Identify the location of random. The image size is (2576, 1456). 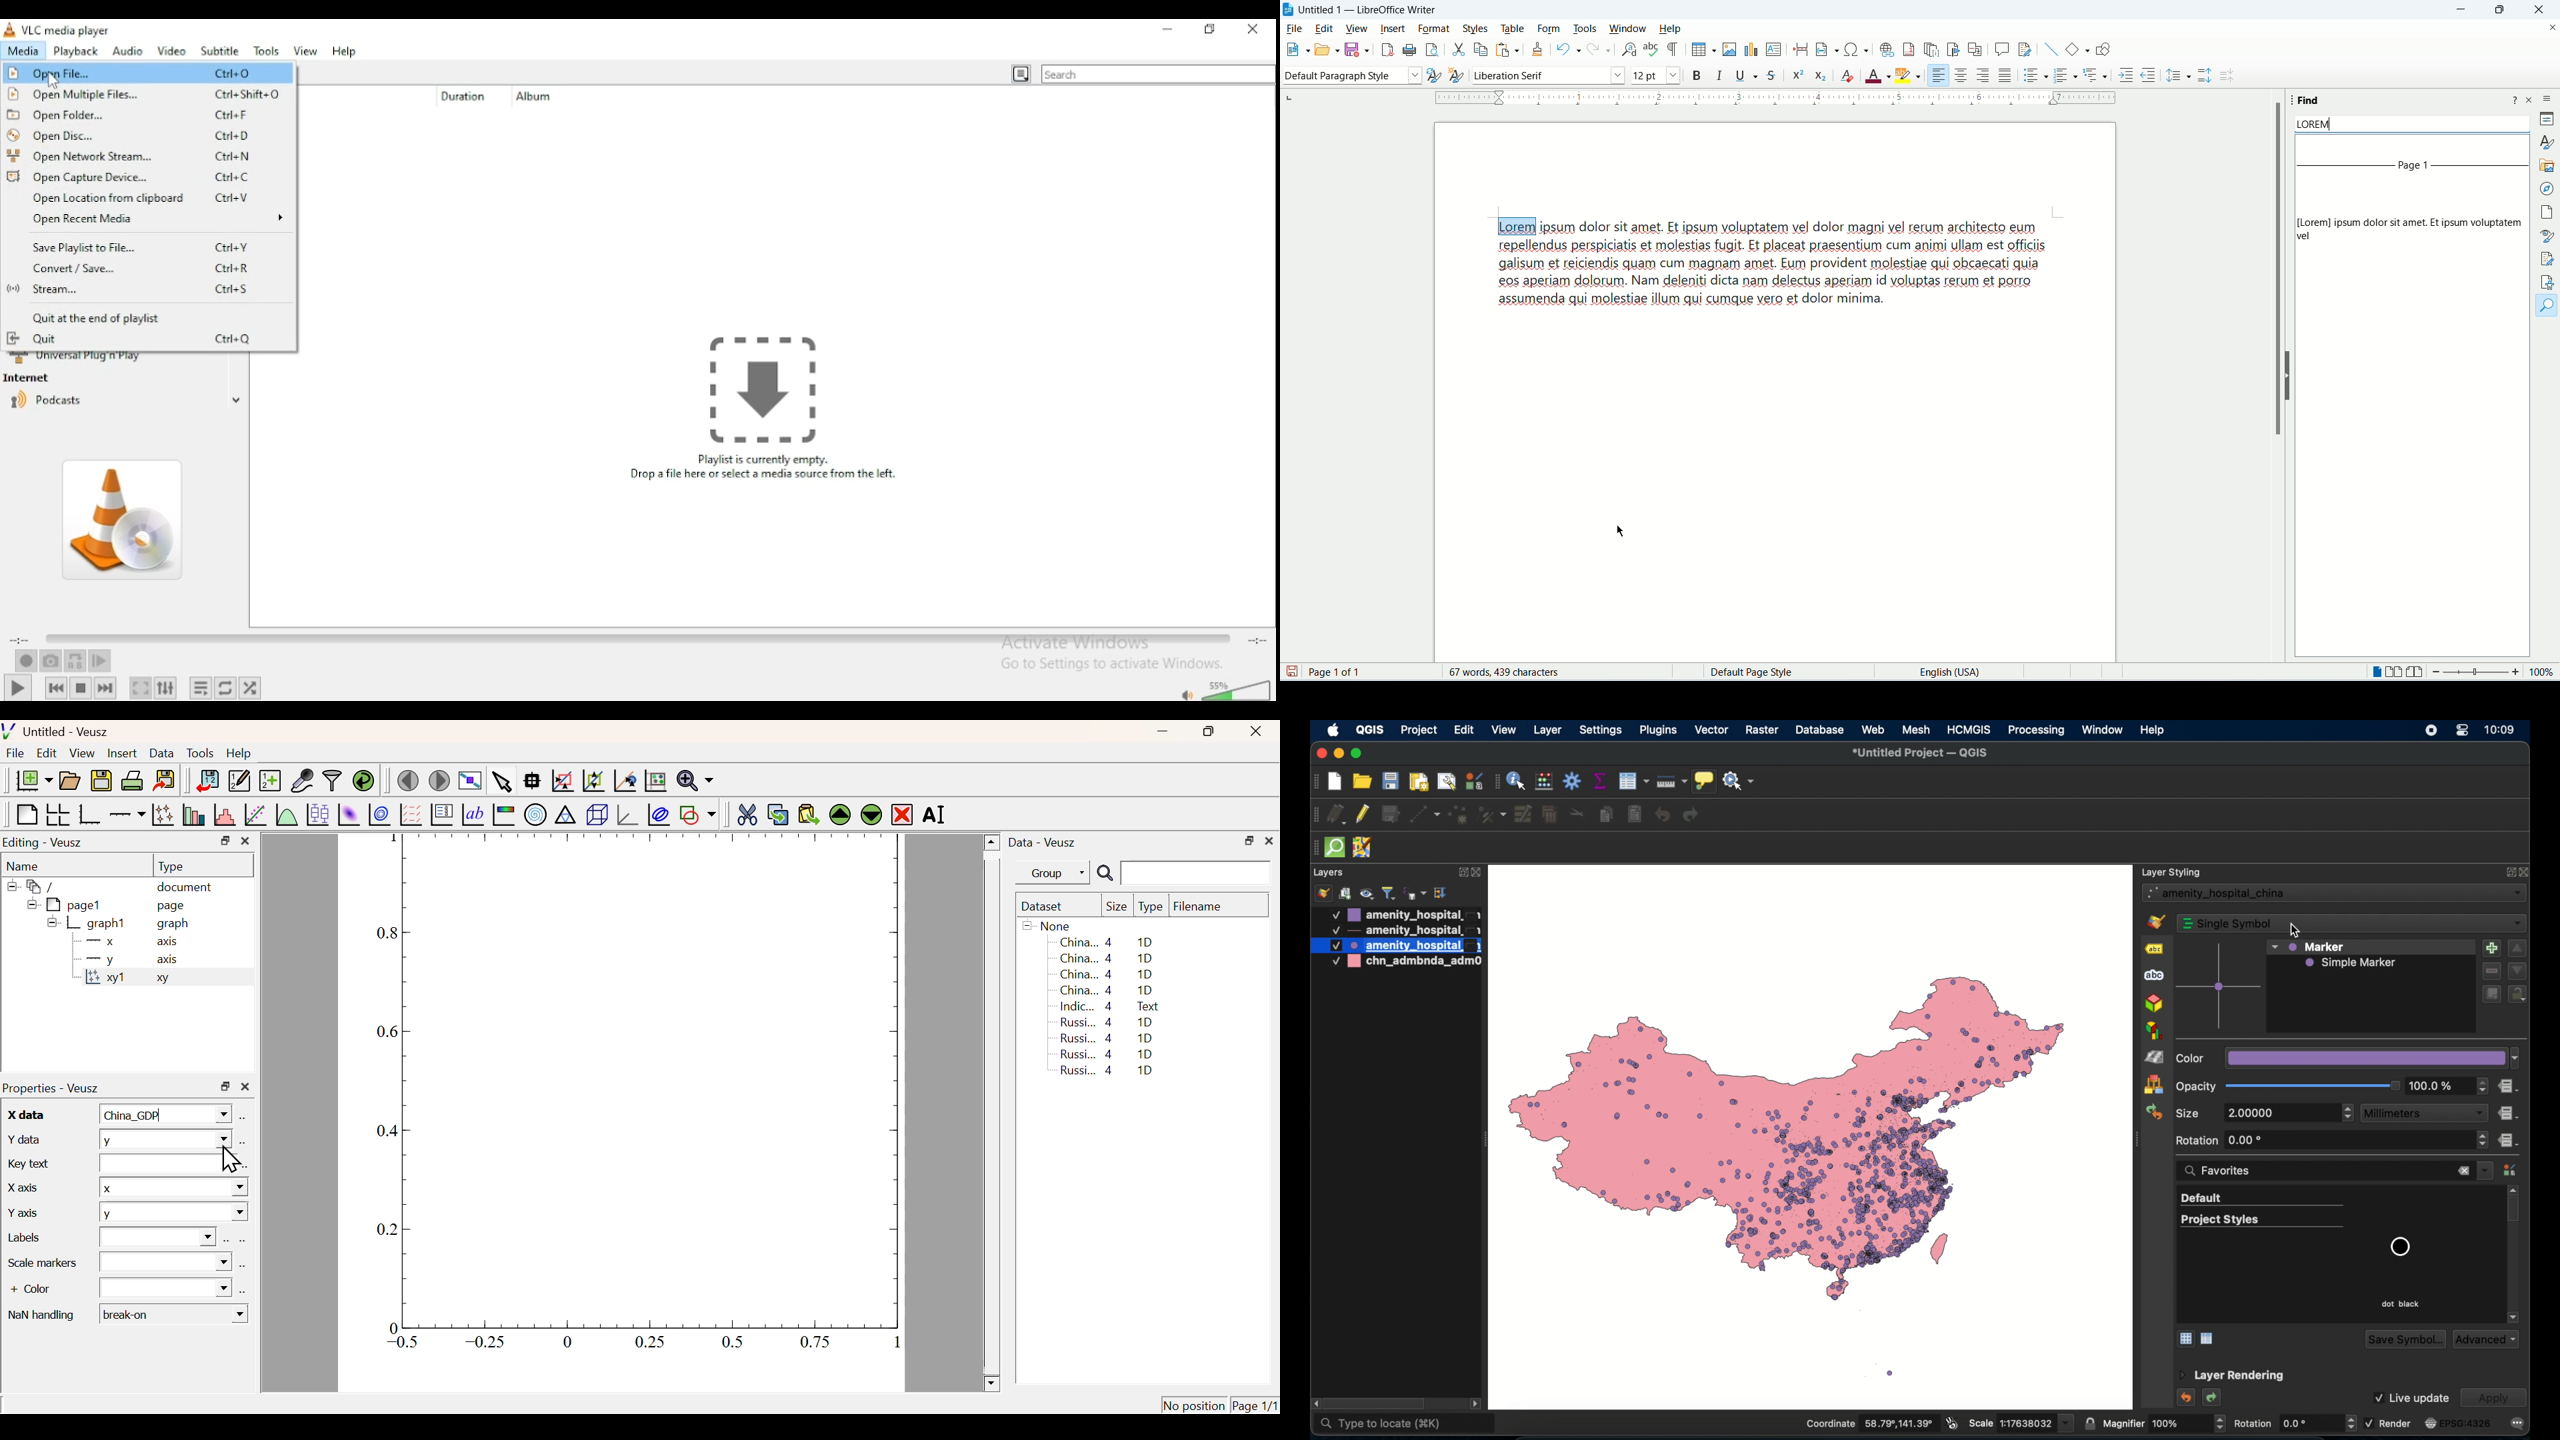
(250, 687).